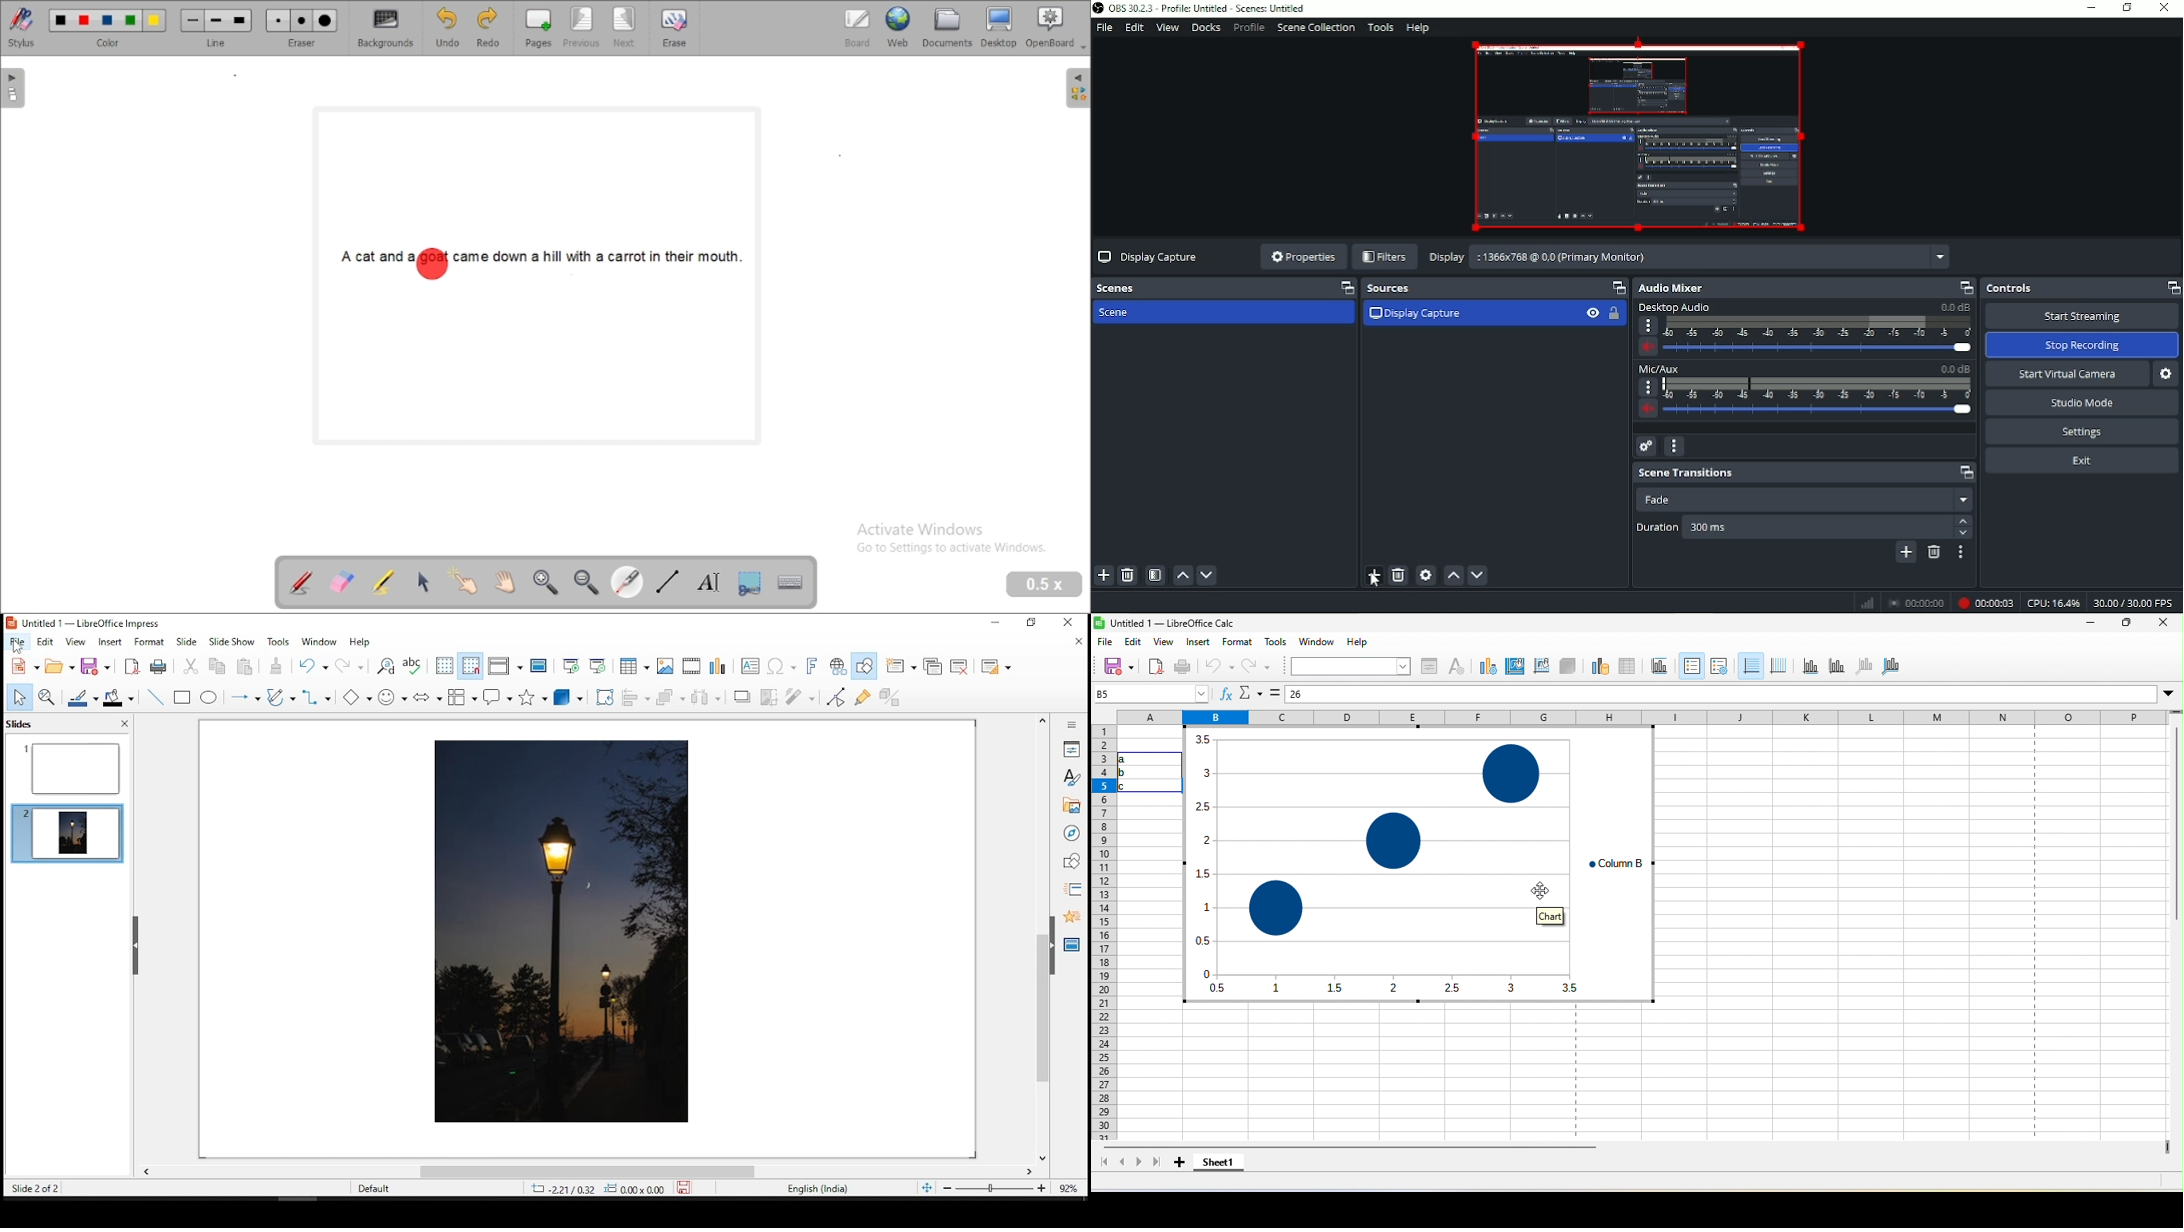  Describe the element at coordinates (817, 1190) in the screenshot. I see `English` at that location.